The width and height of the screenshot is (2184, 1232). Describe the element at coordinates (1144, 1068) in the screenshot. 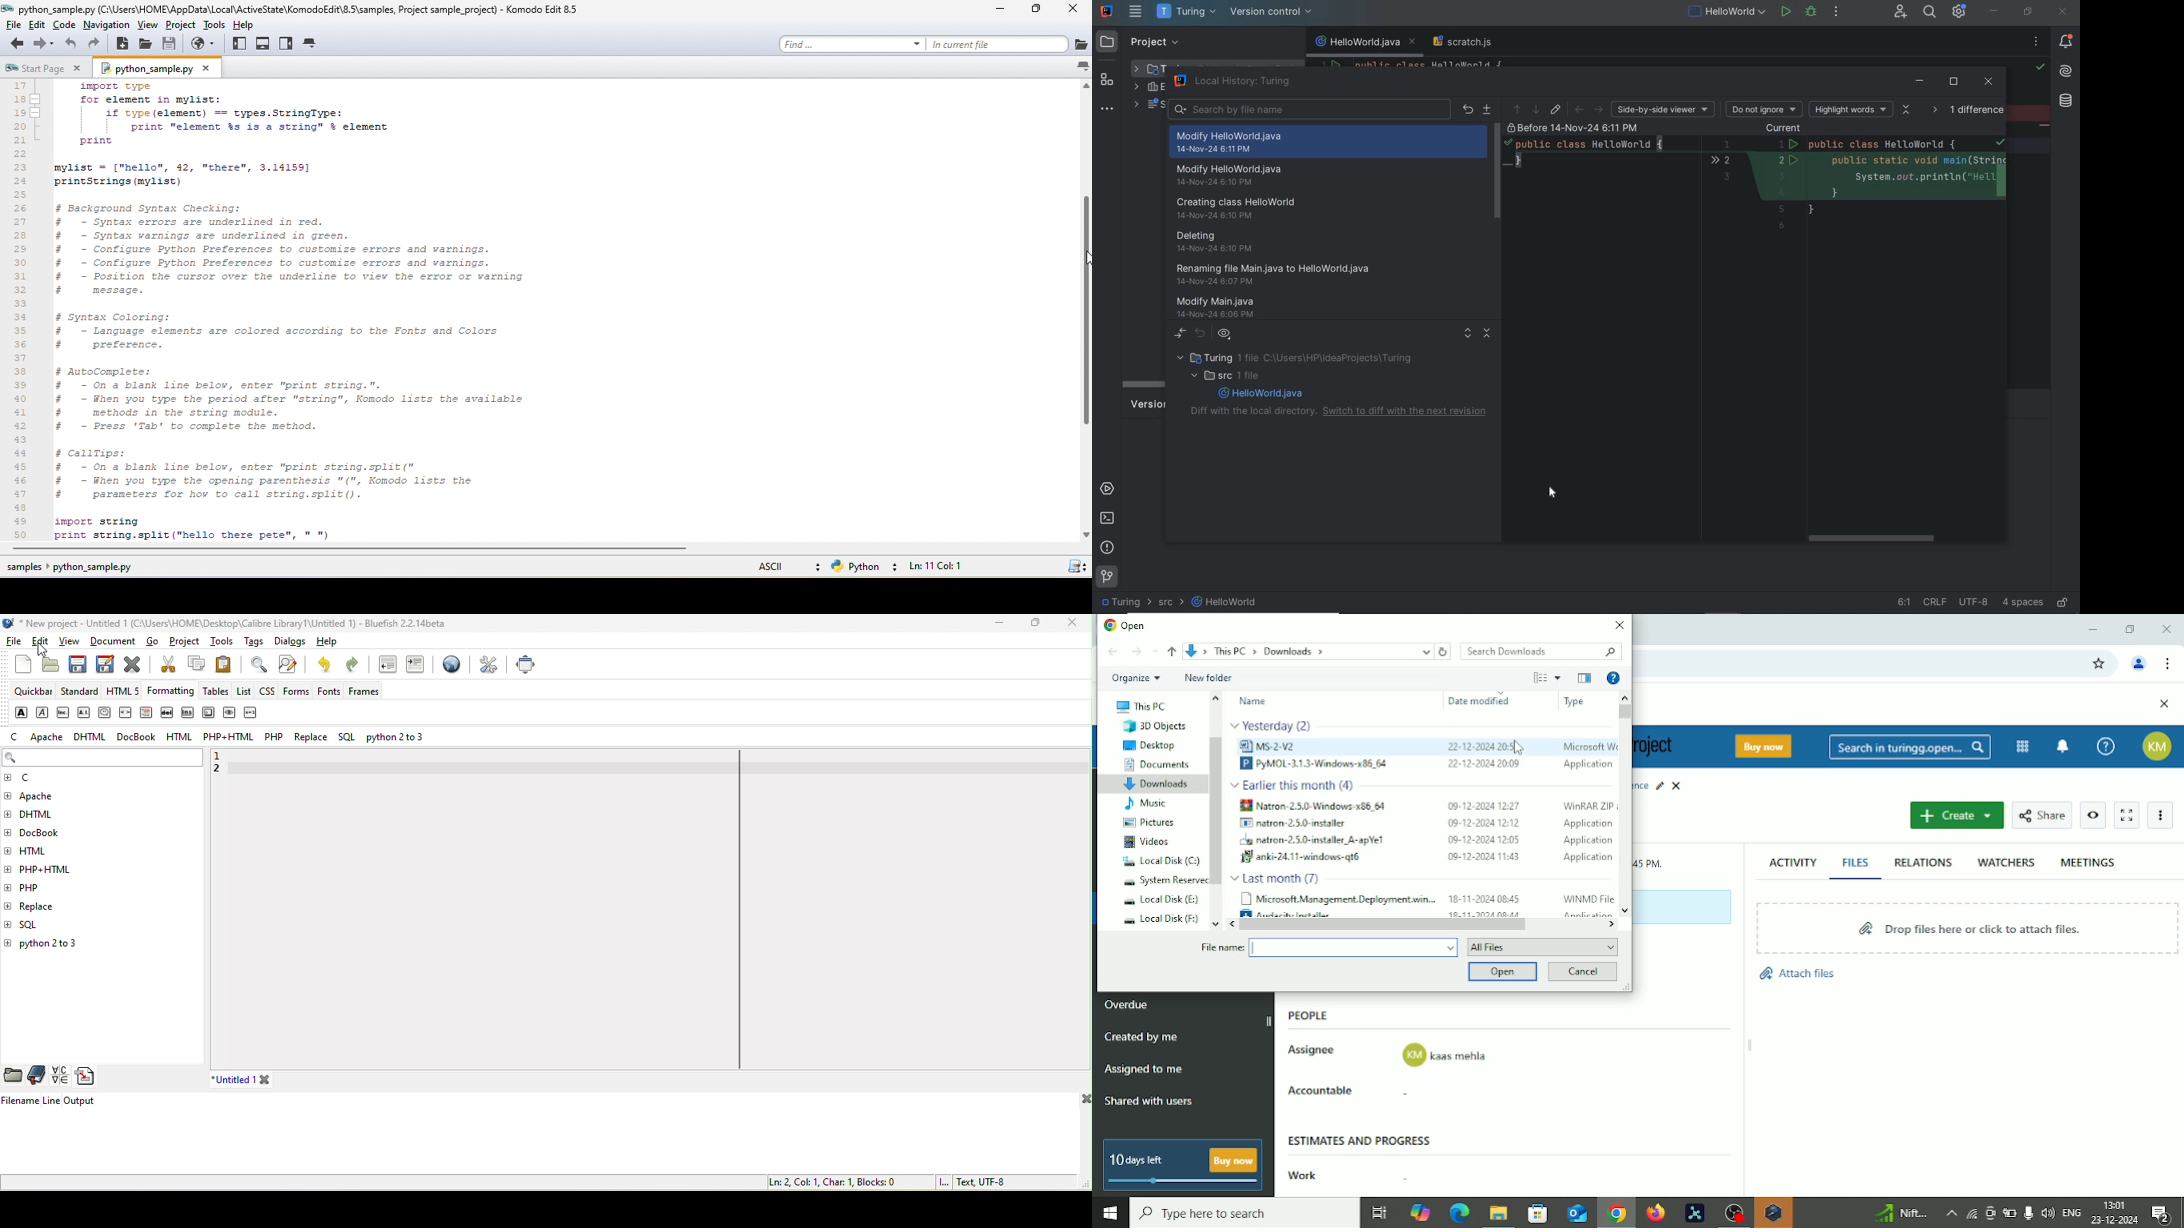

I see `Assigned to me` at that location.